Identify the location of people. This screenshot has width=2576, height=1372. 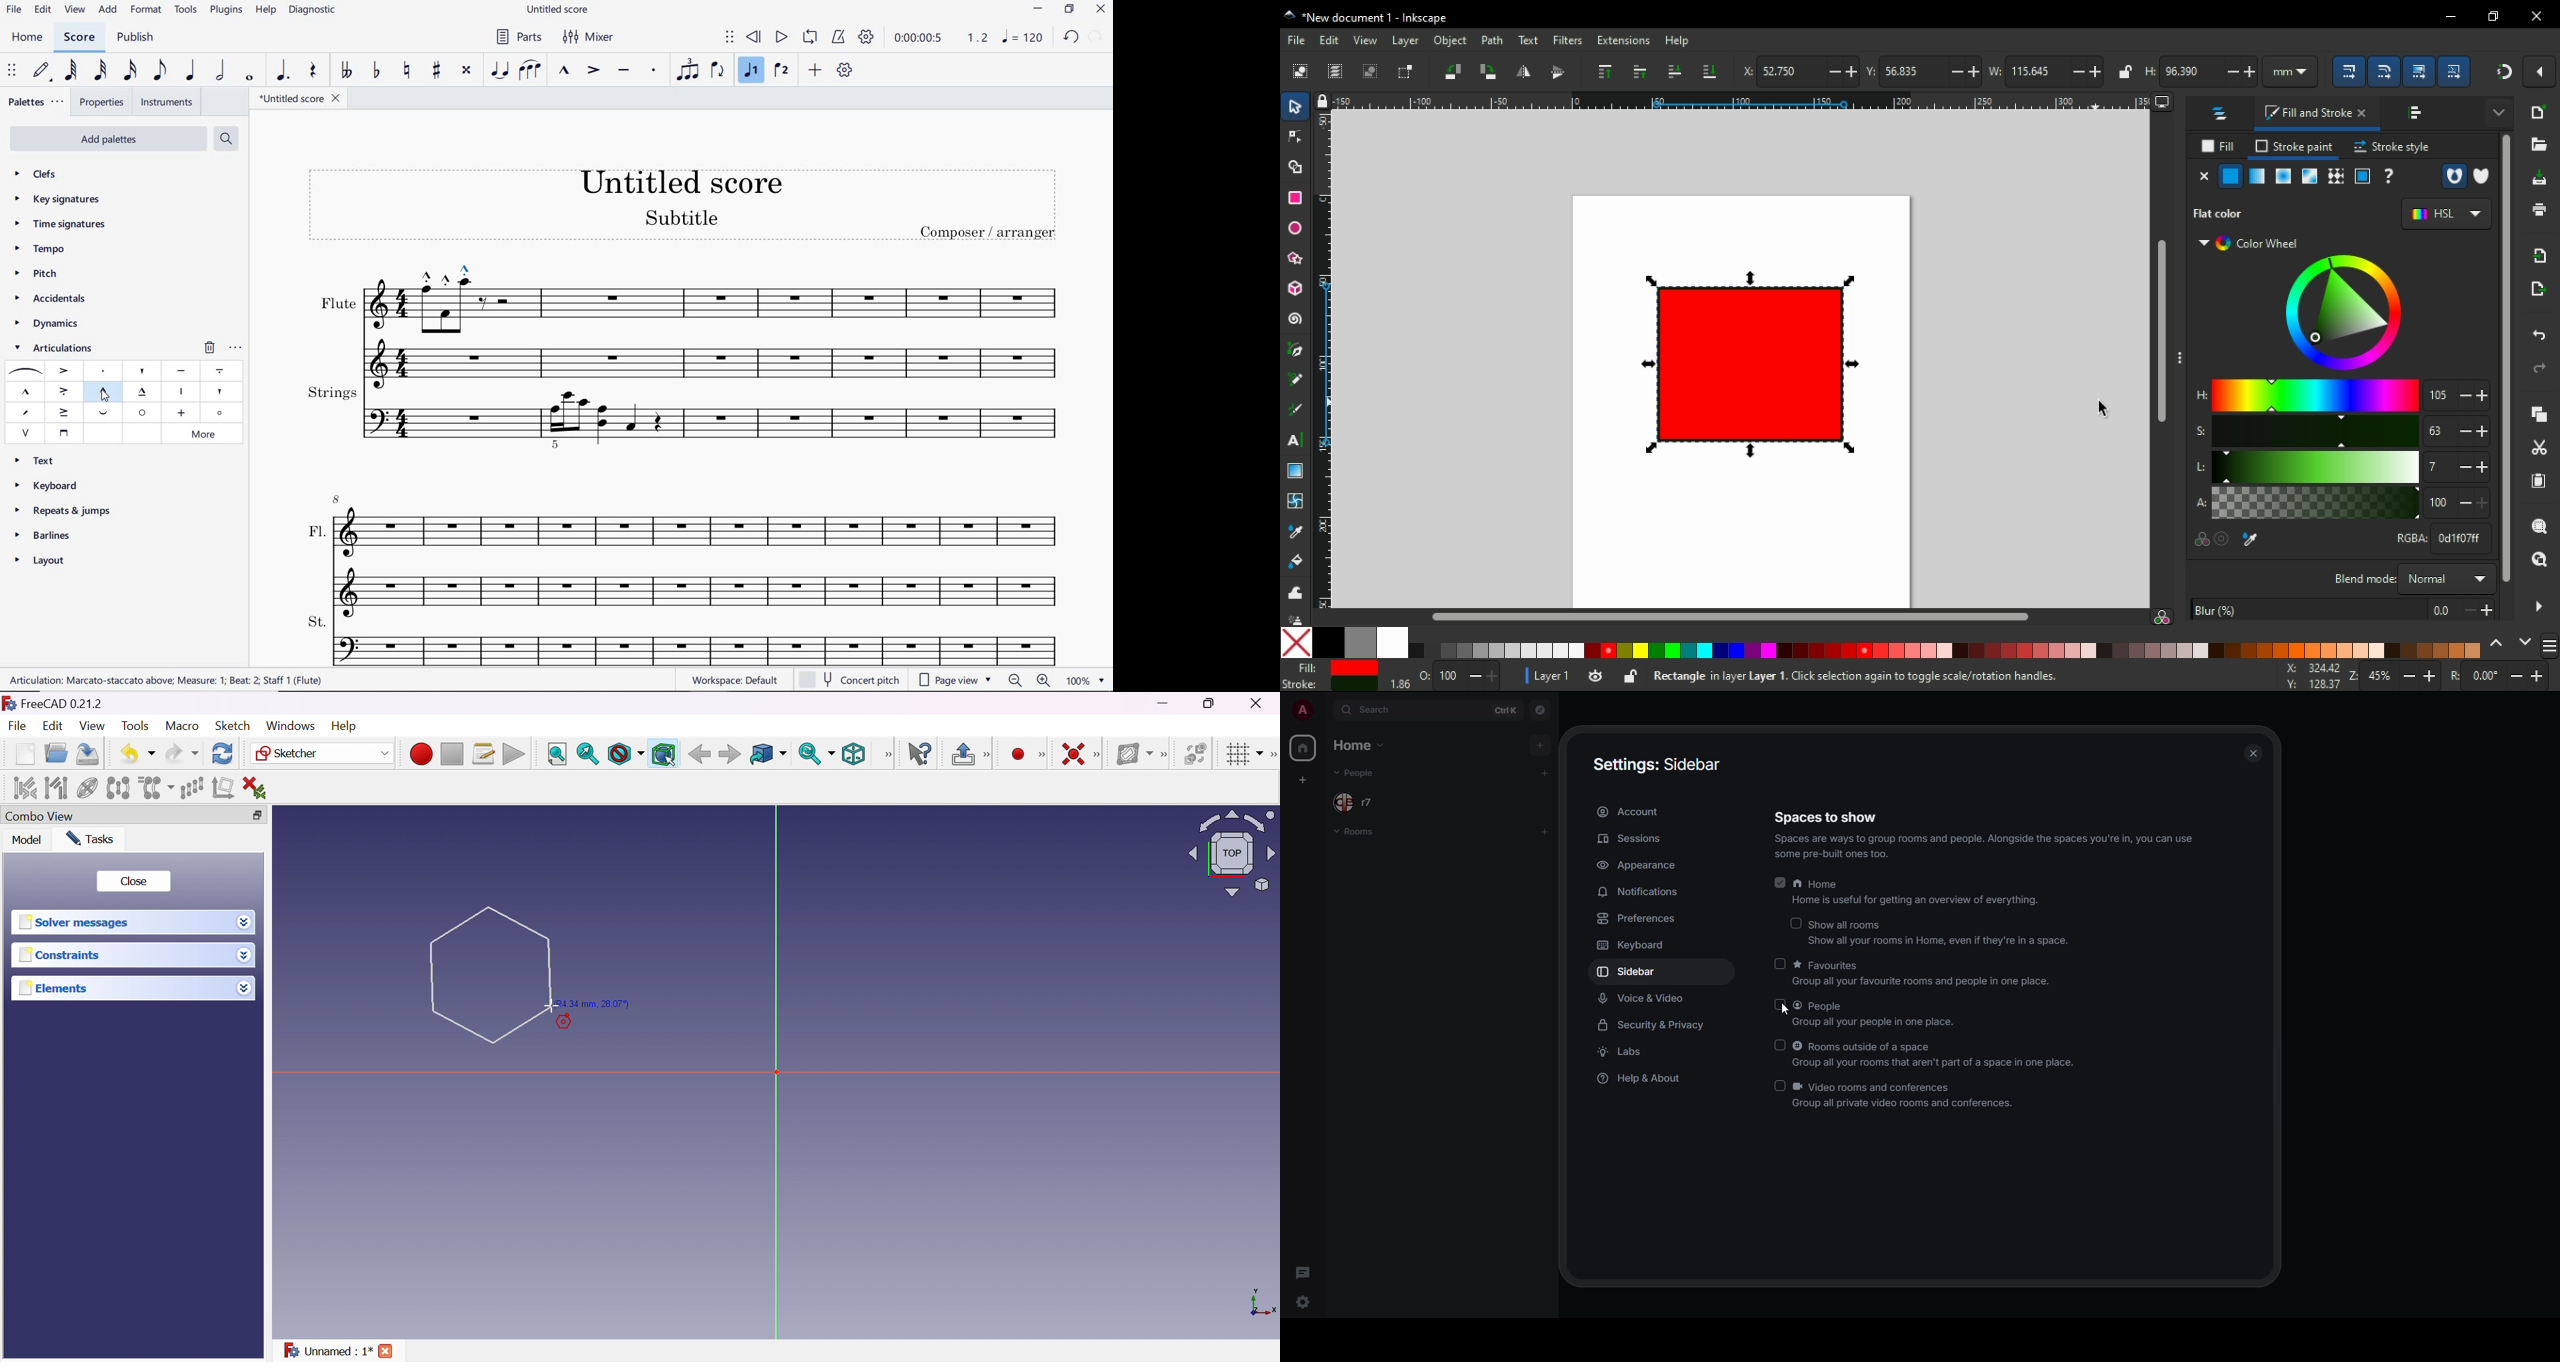
(1361, 773).